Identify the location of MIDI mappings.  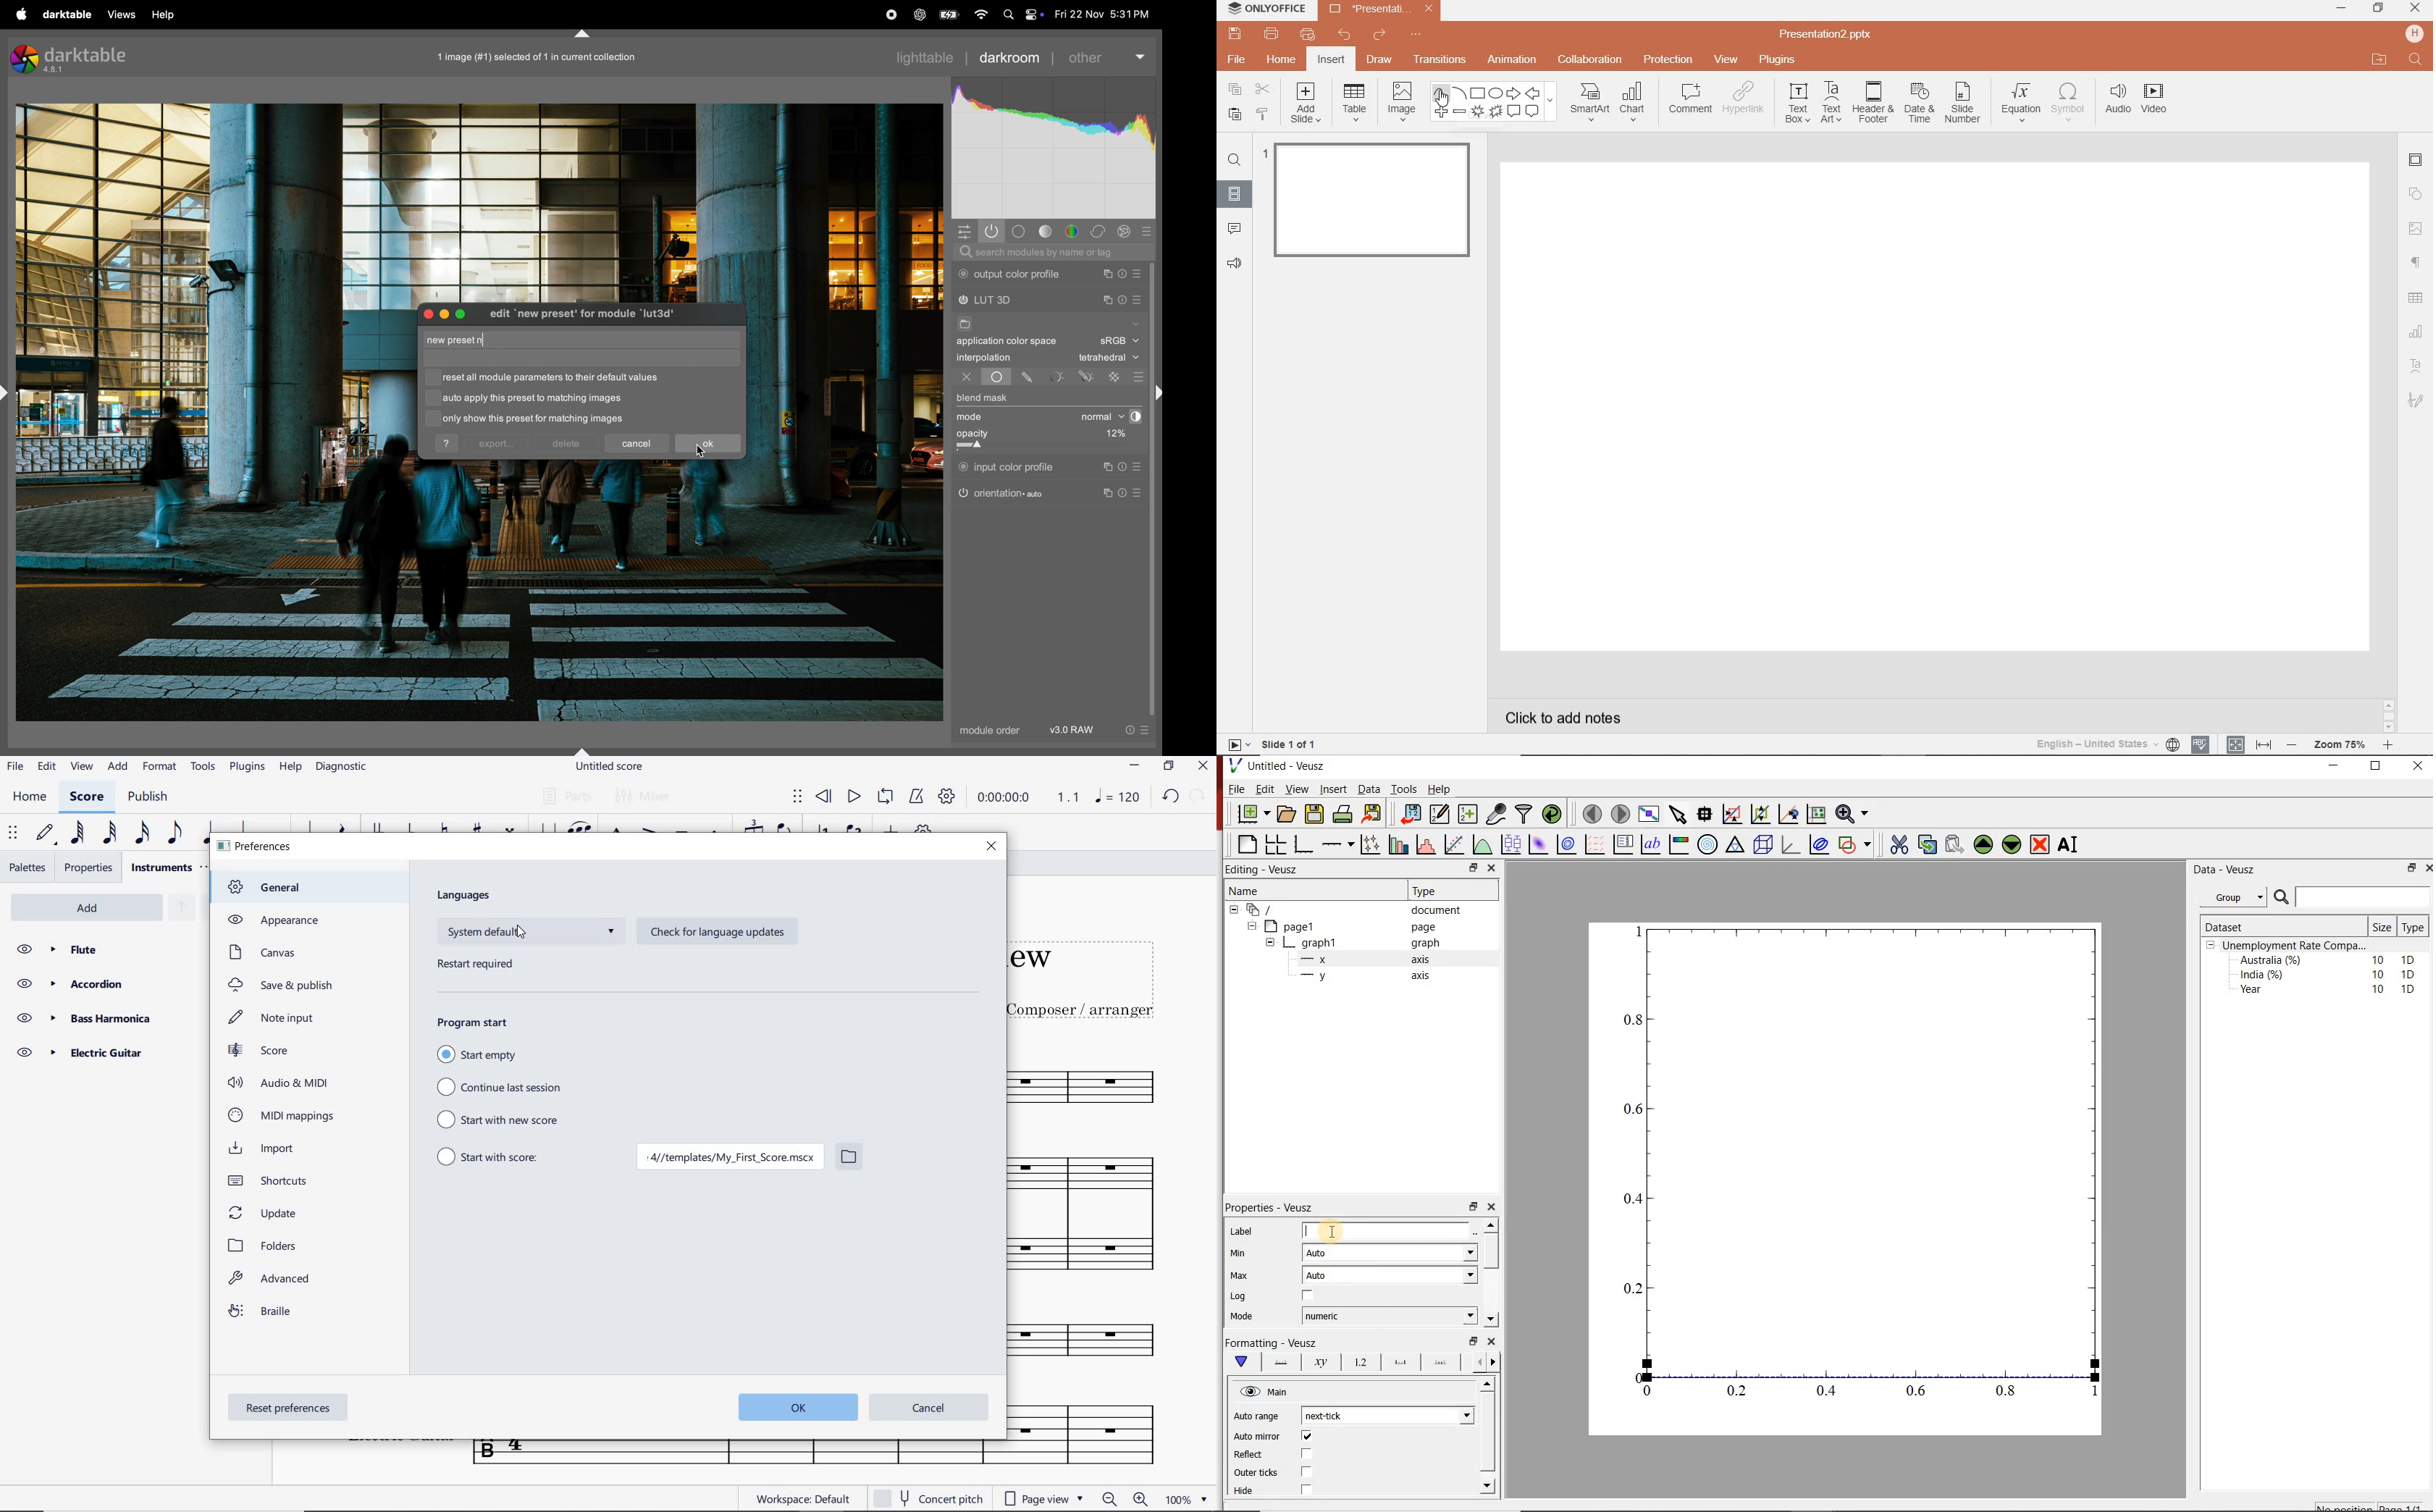
(281, 1115).